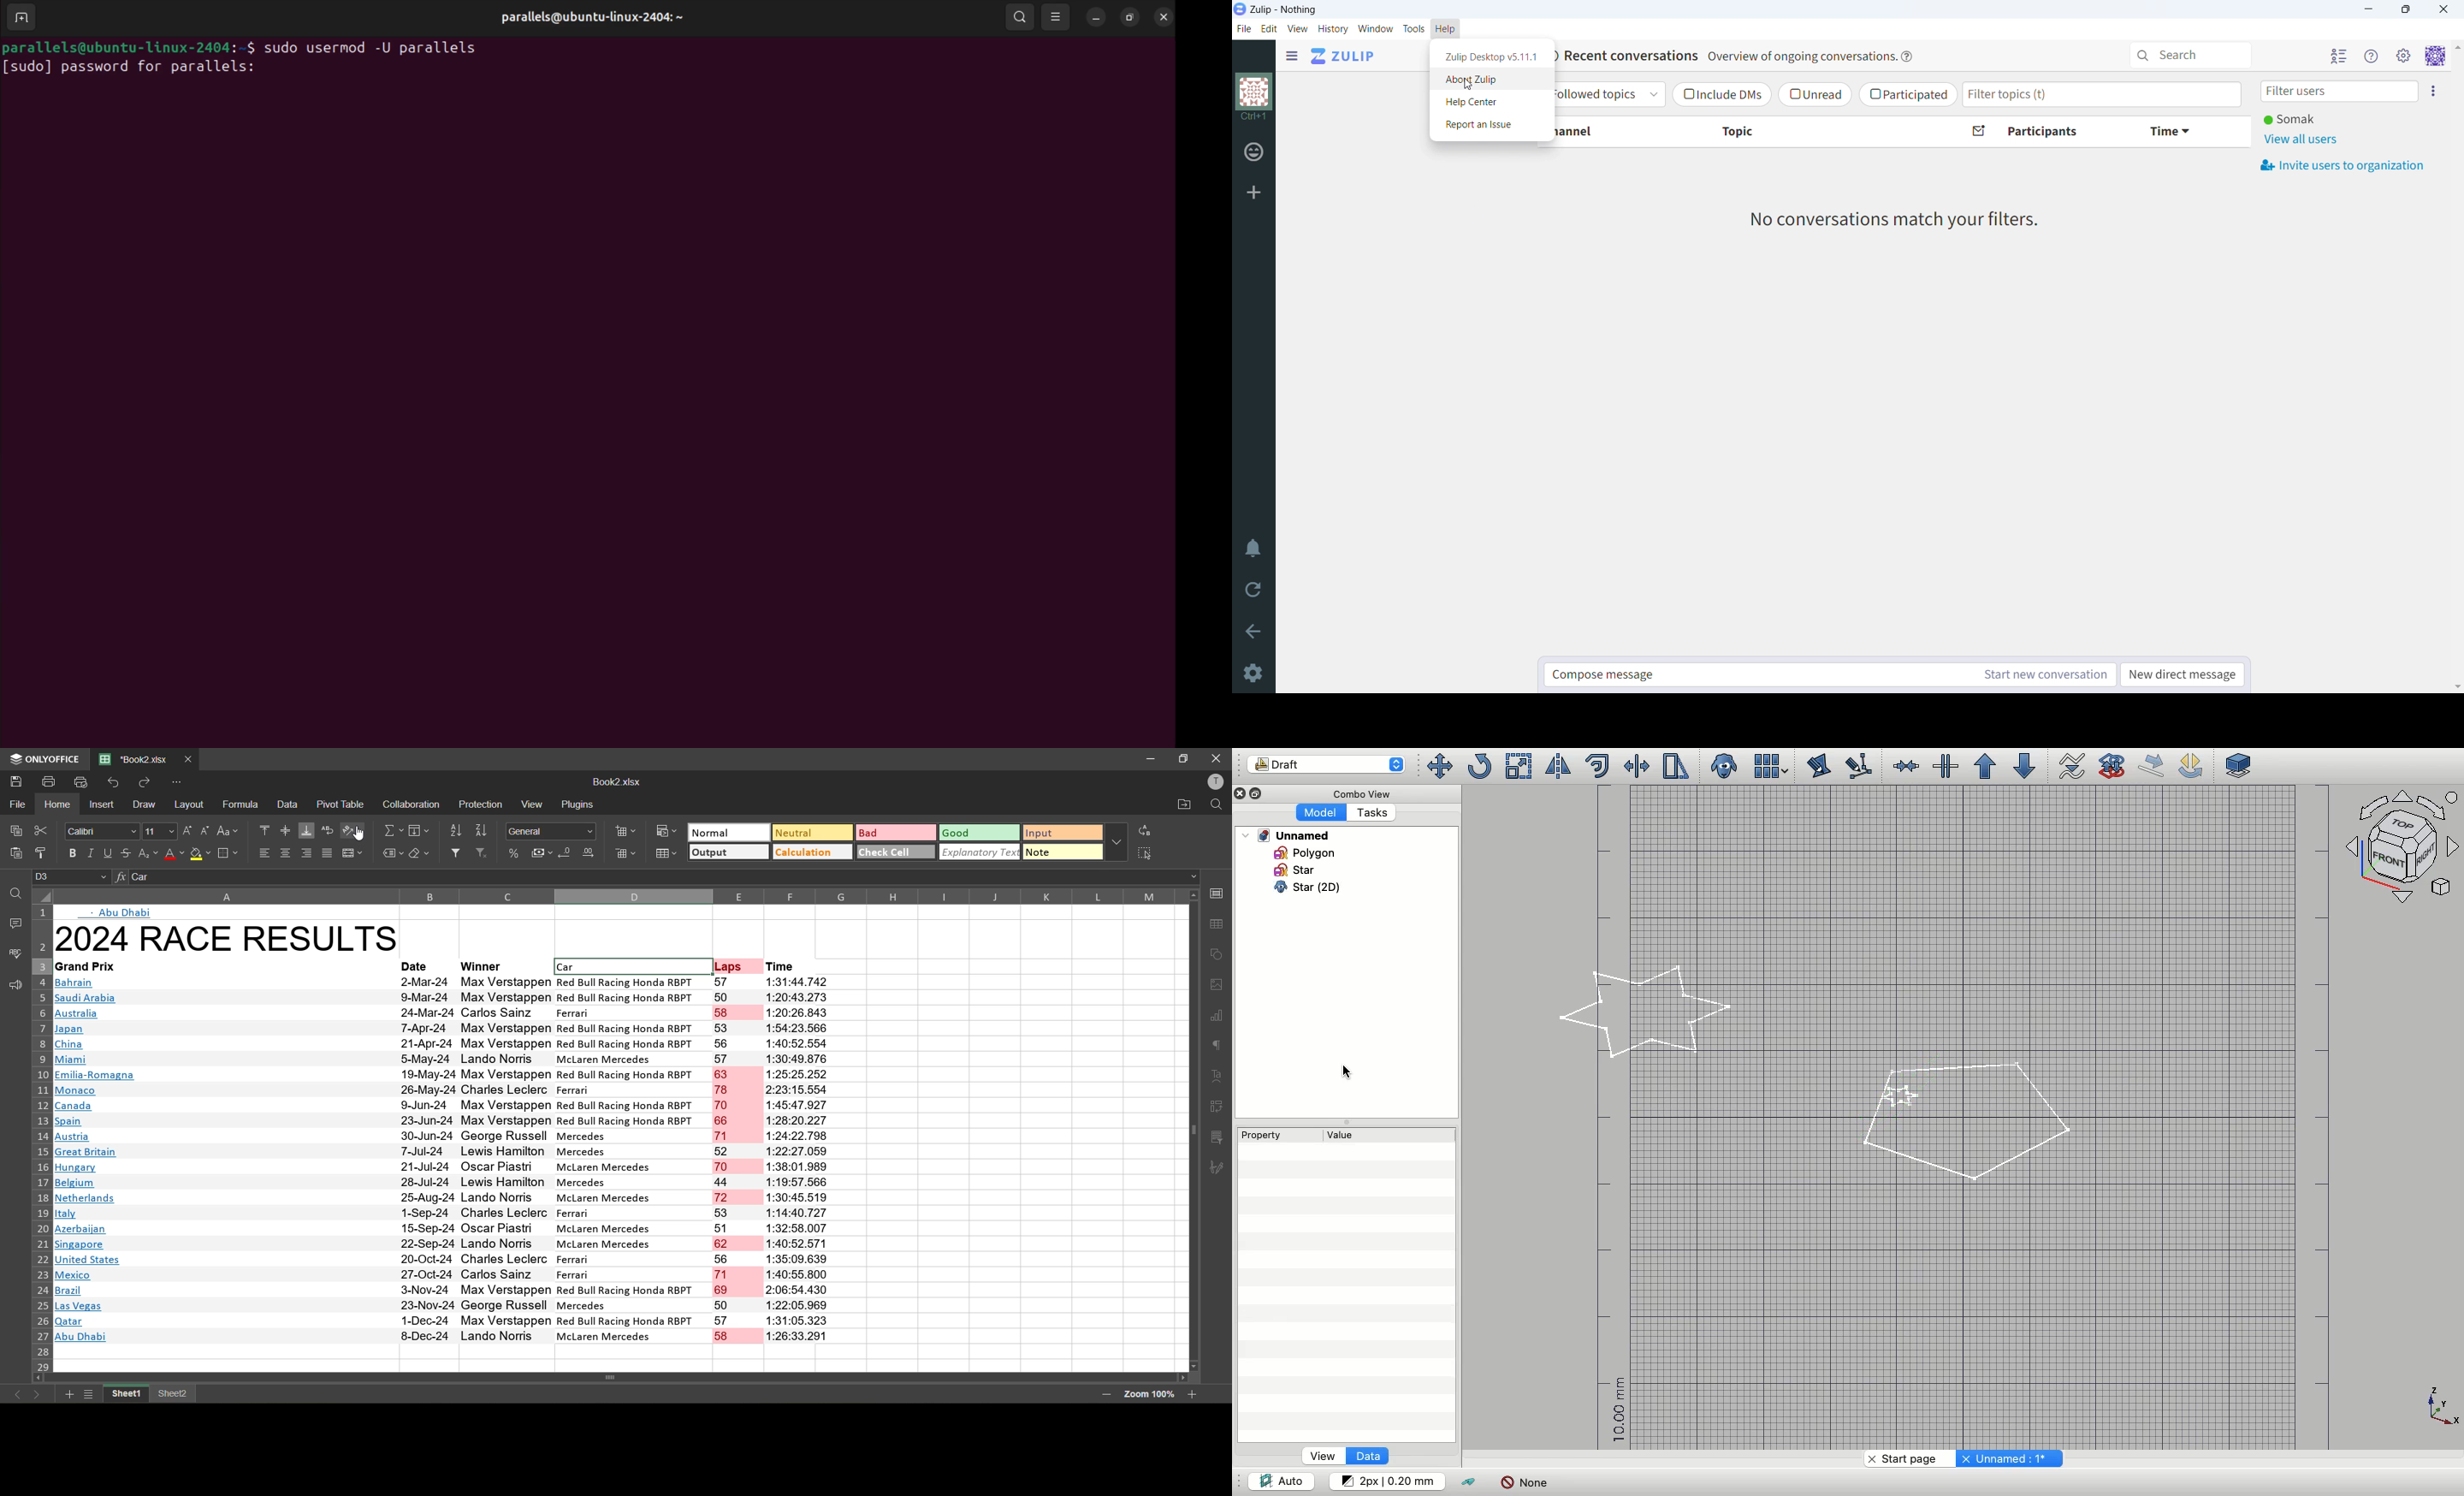  Describe the element at coordinates (353, 853) in the screenshot. I see `merge and center` at that location.